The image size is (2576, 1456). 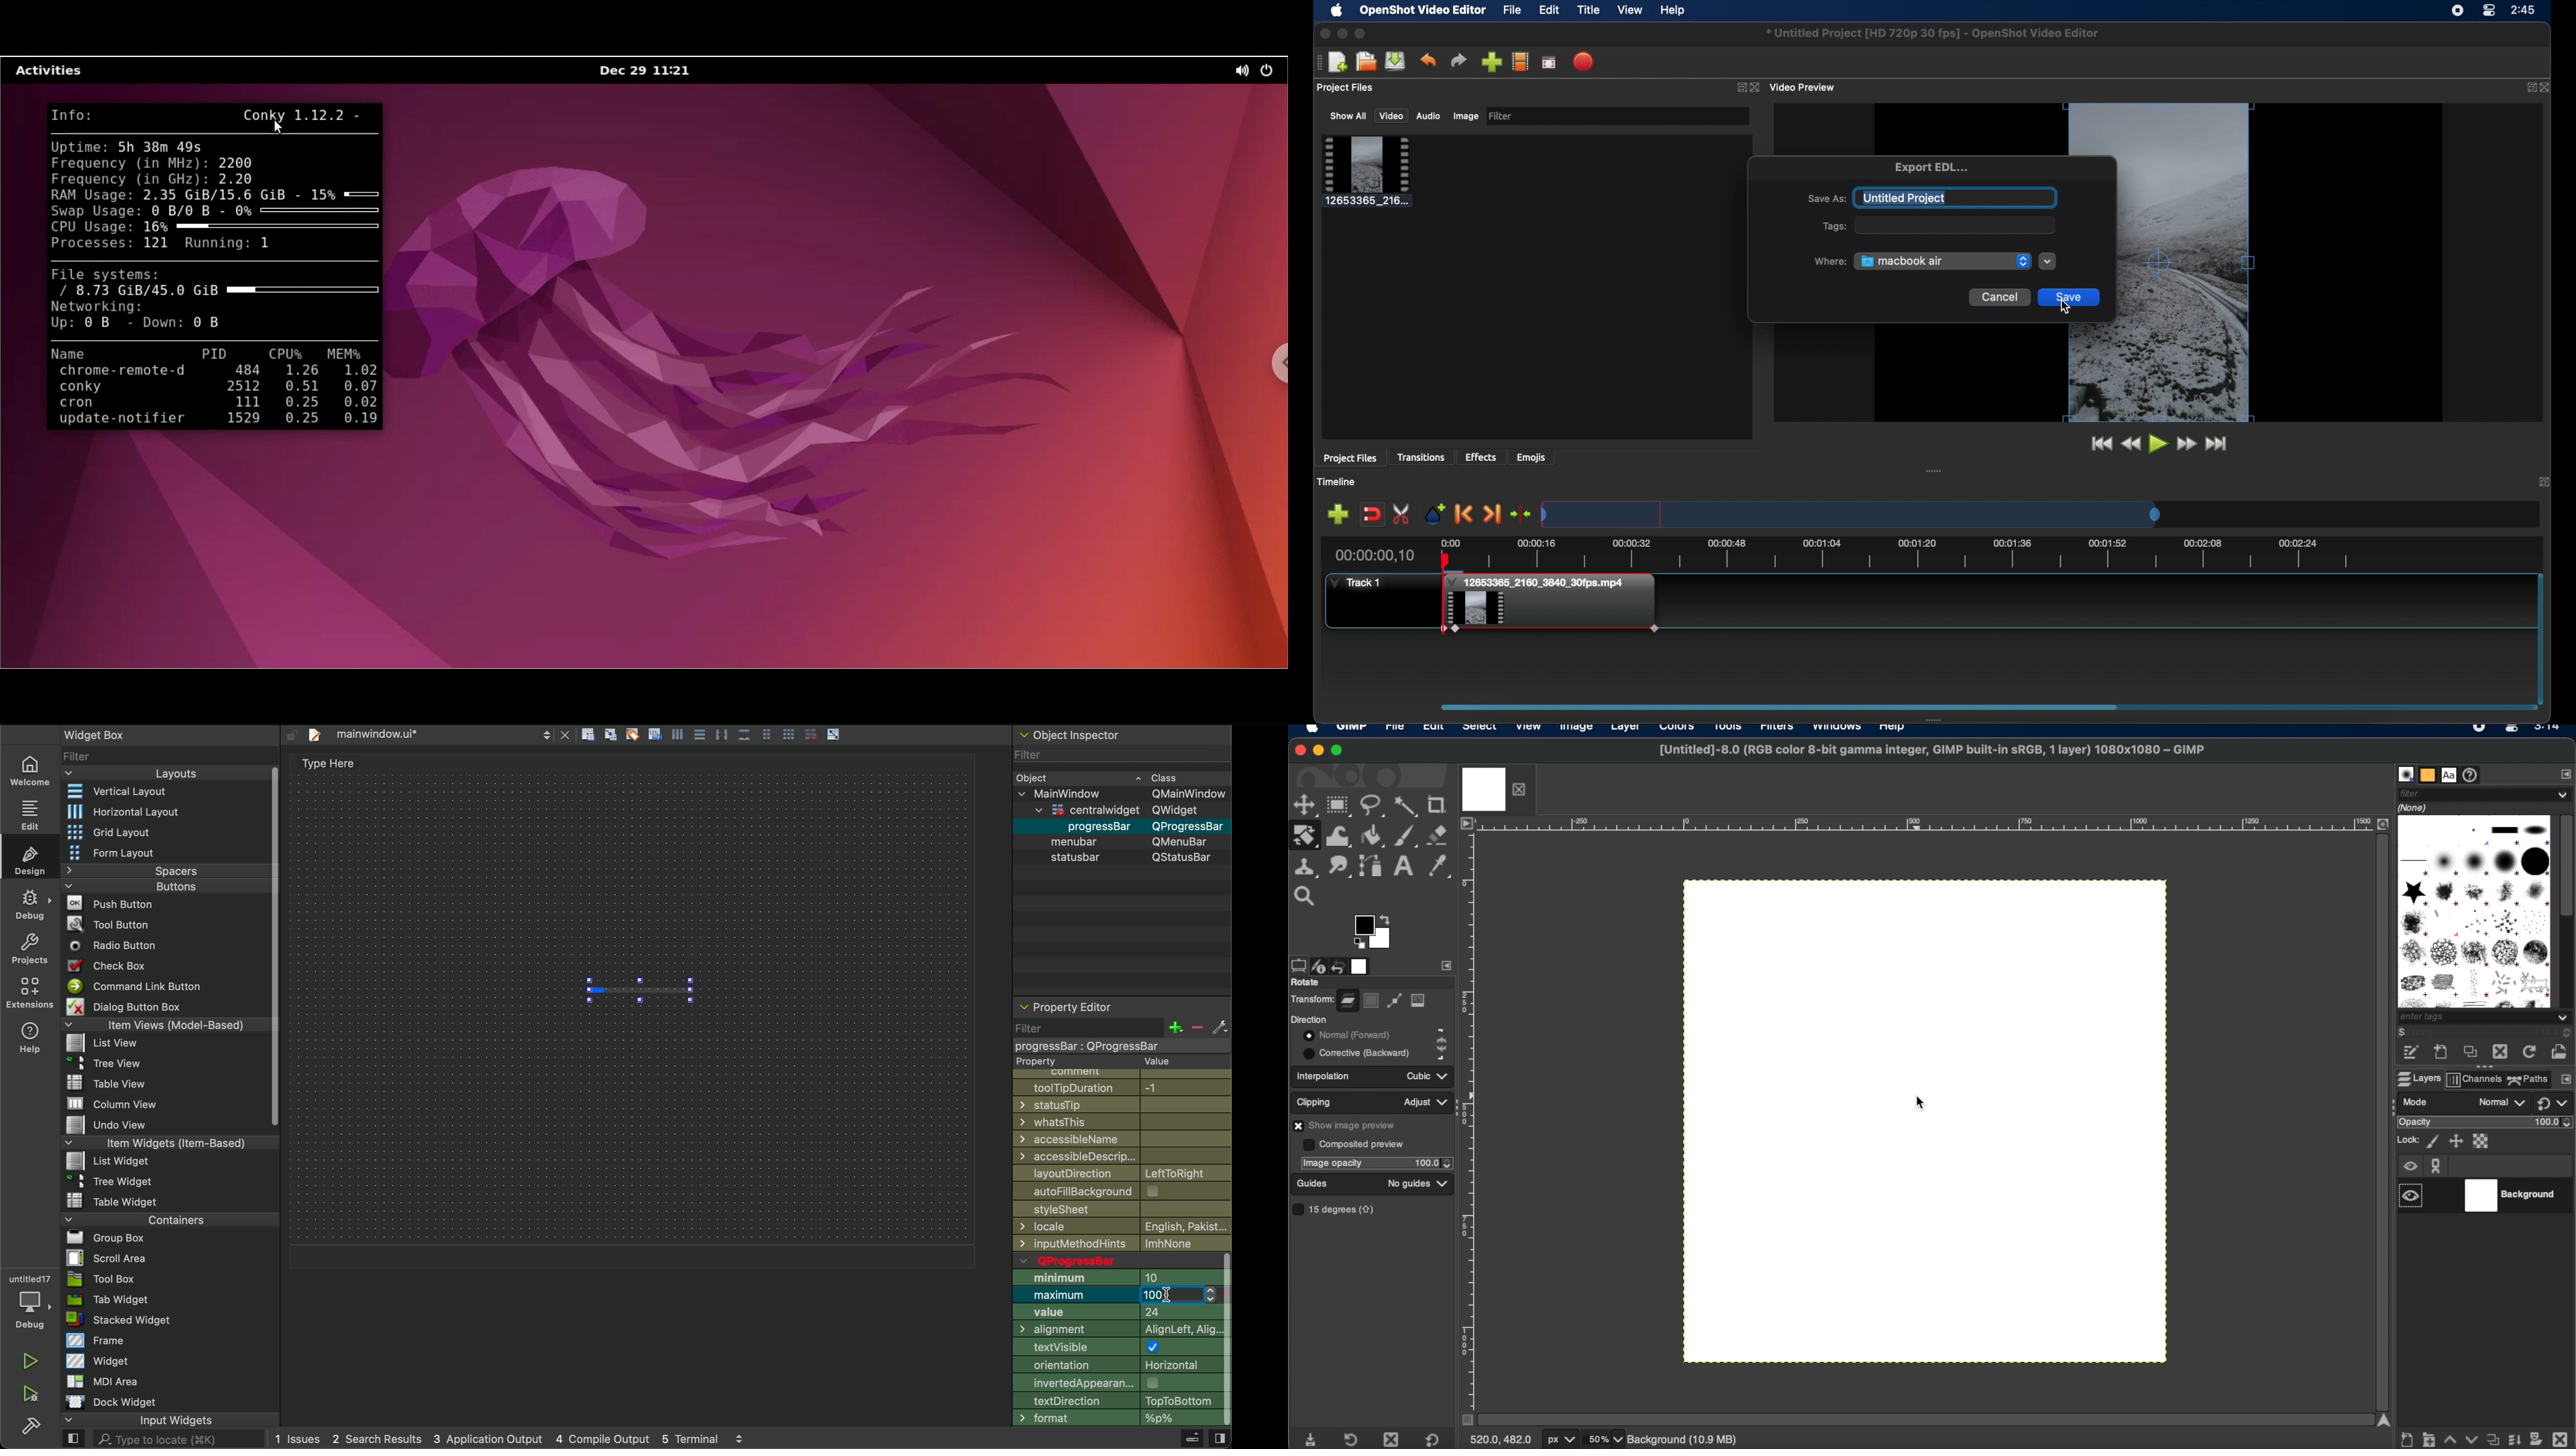 What do you see at coordinates (1115, 1383) in the screenshot?
I see `appereance` at bounding box center [1115, 1383].